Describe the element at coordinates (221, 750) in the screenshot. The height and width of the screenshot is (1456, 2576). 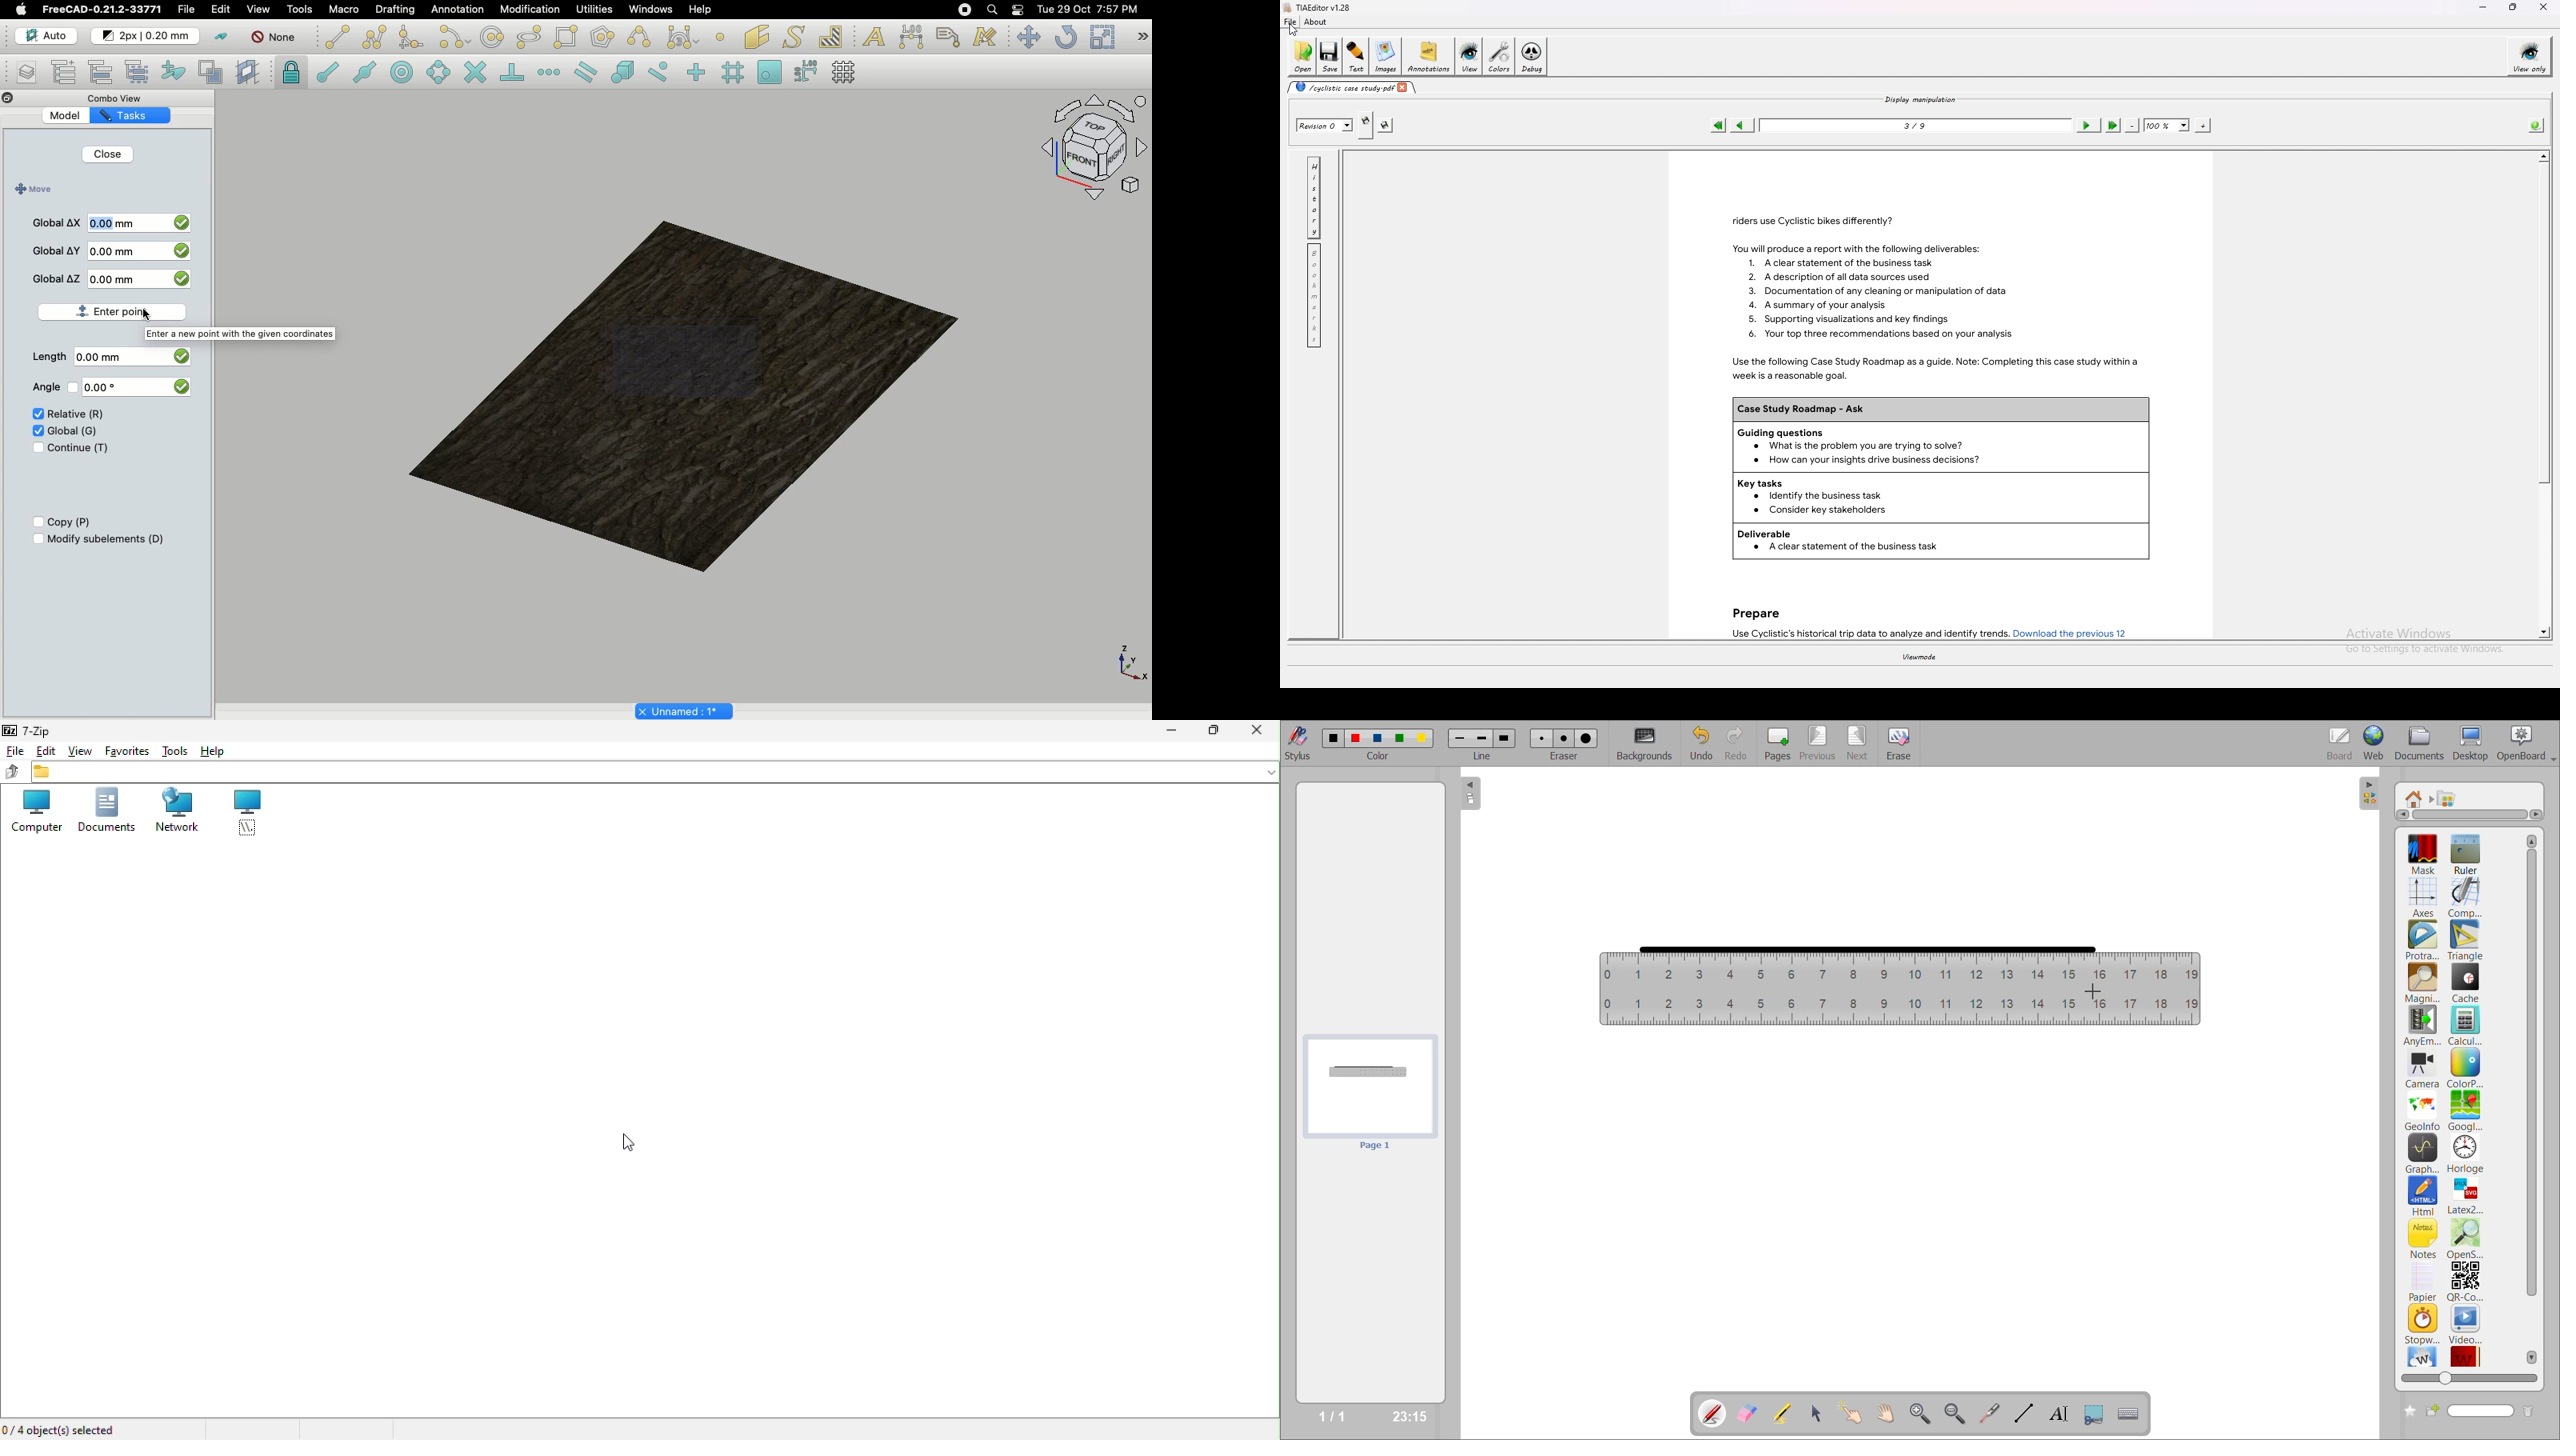
I see `Help` at that location.